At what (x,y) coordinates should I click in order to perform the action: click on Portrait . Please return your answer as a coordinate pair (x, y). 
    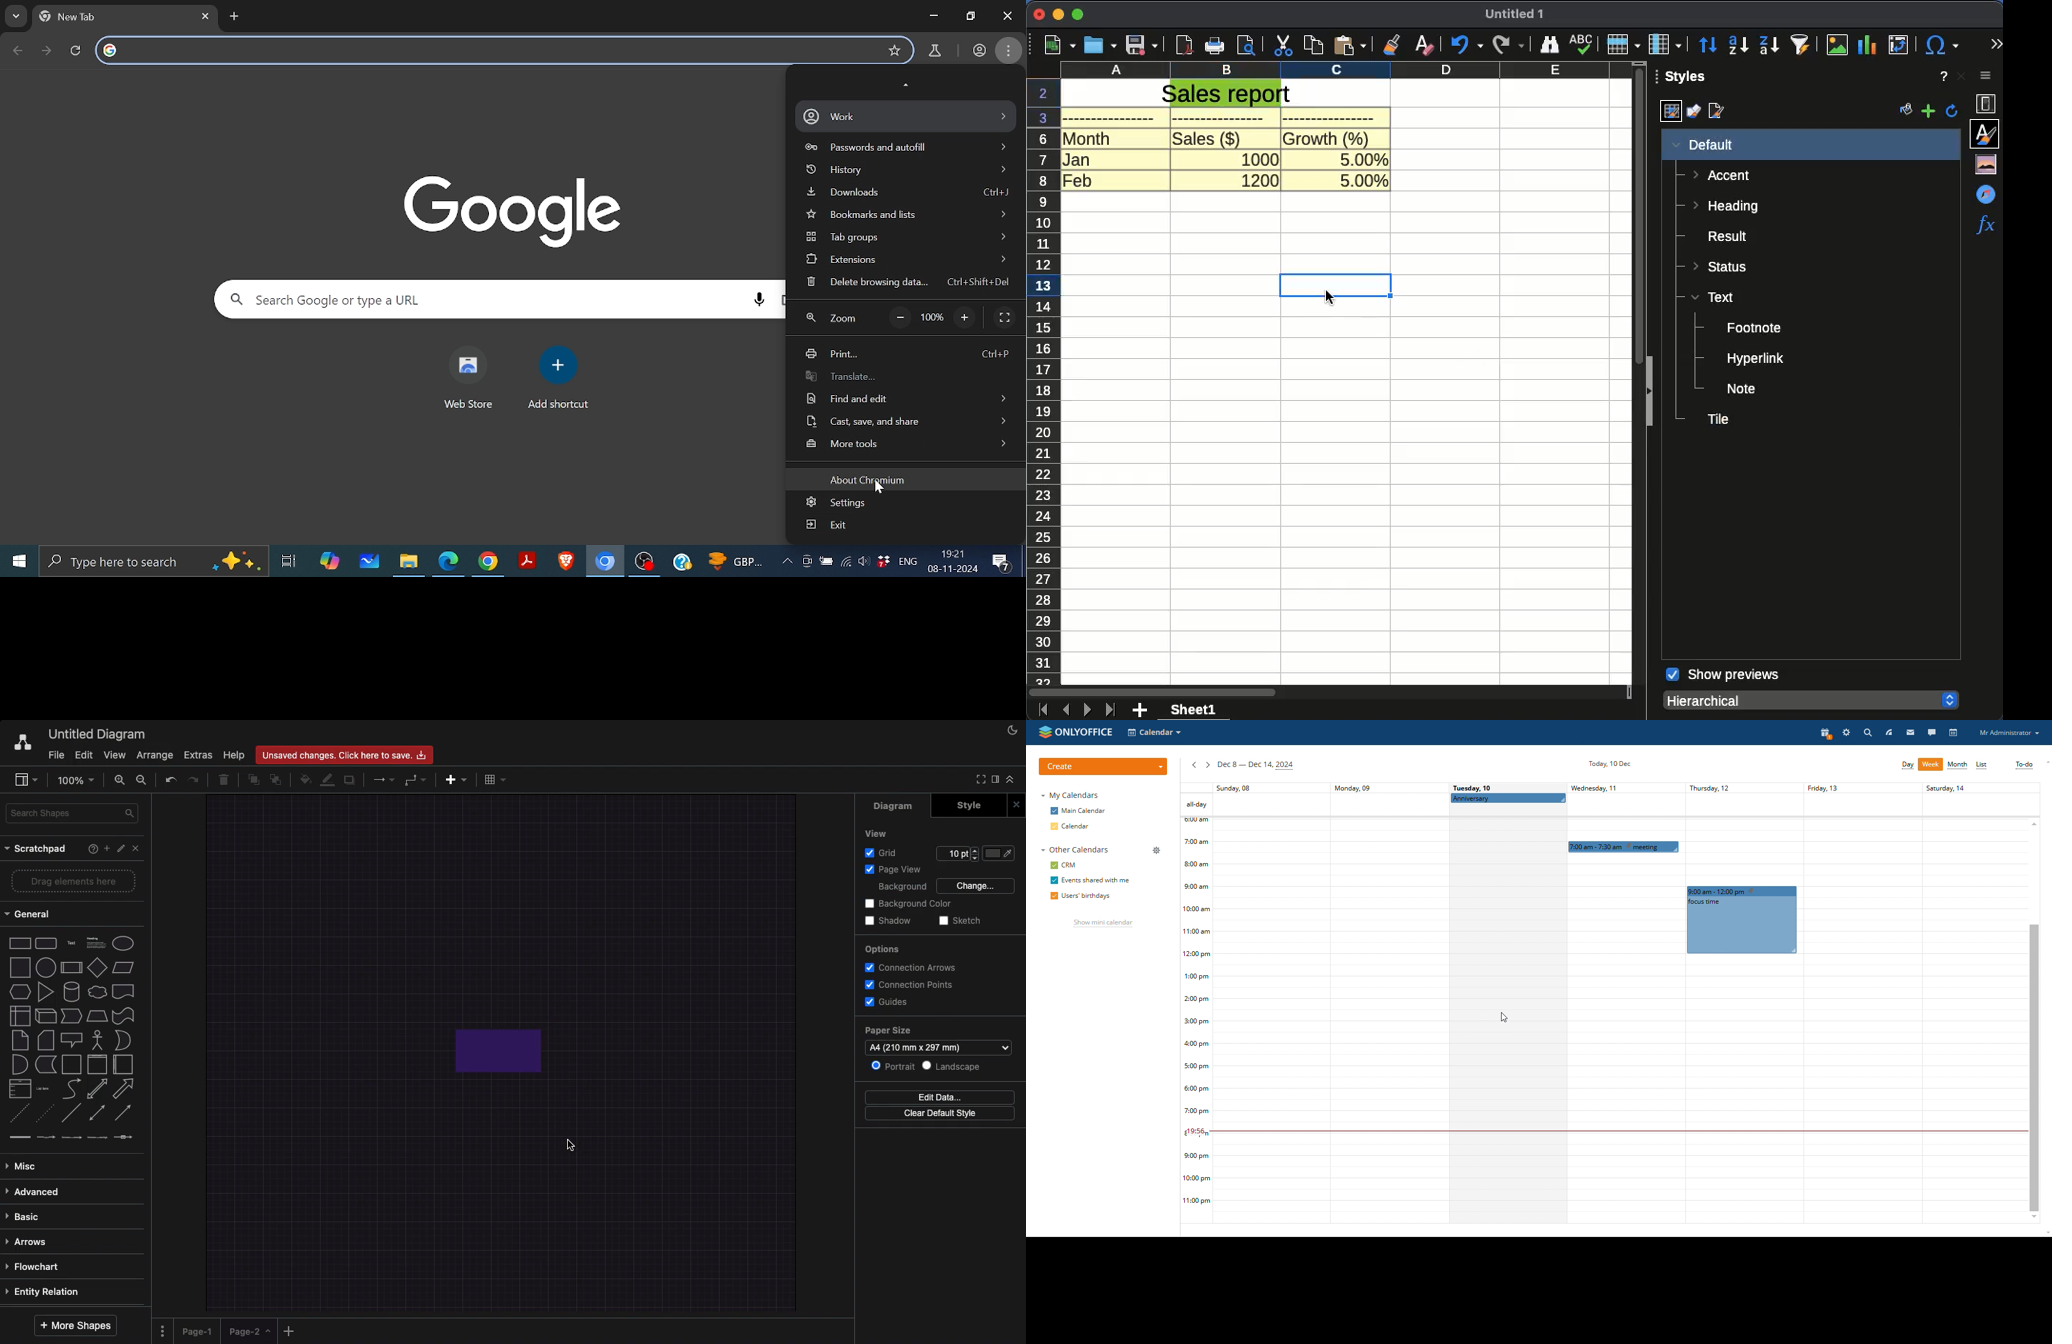
    Looking at the image, I should click on (890, 1065).